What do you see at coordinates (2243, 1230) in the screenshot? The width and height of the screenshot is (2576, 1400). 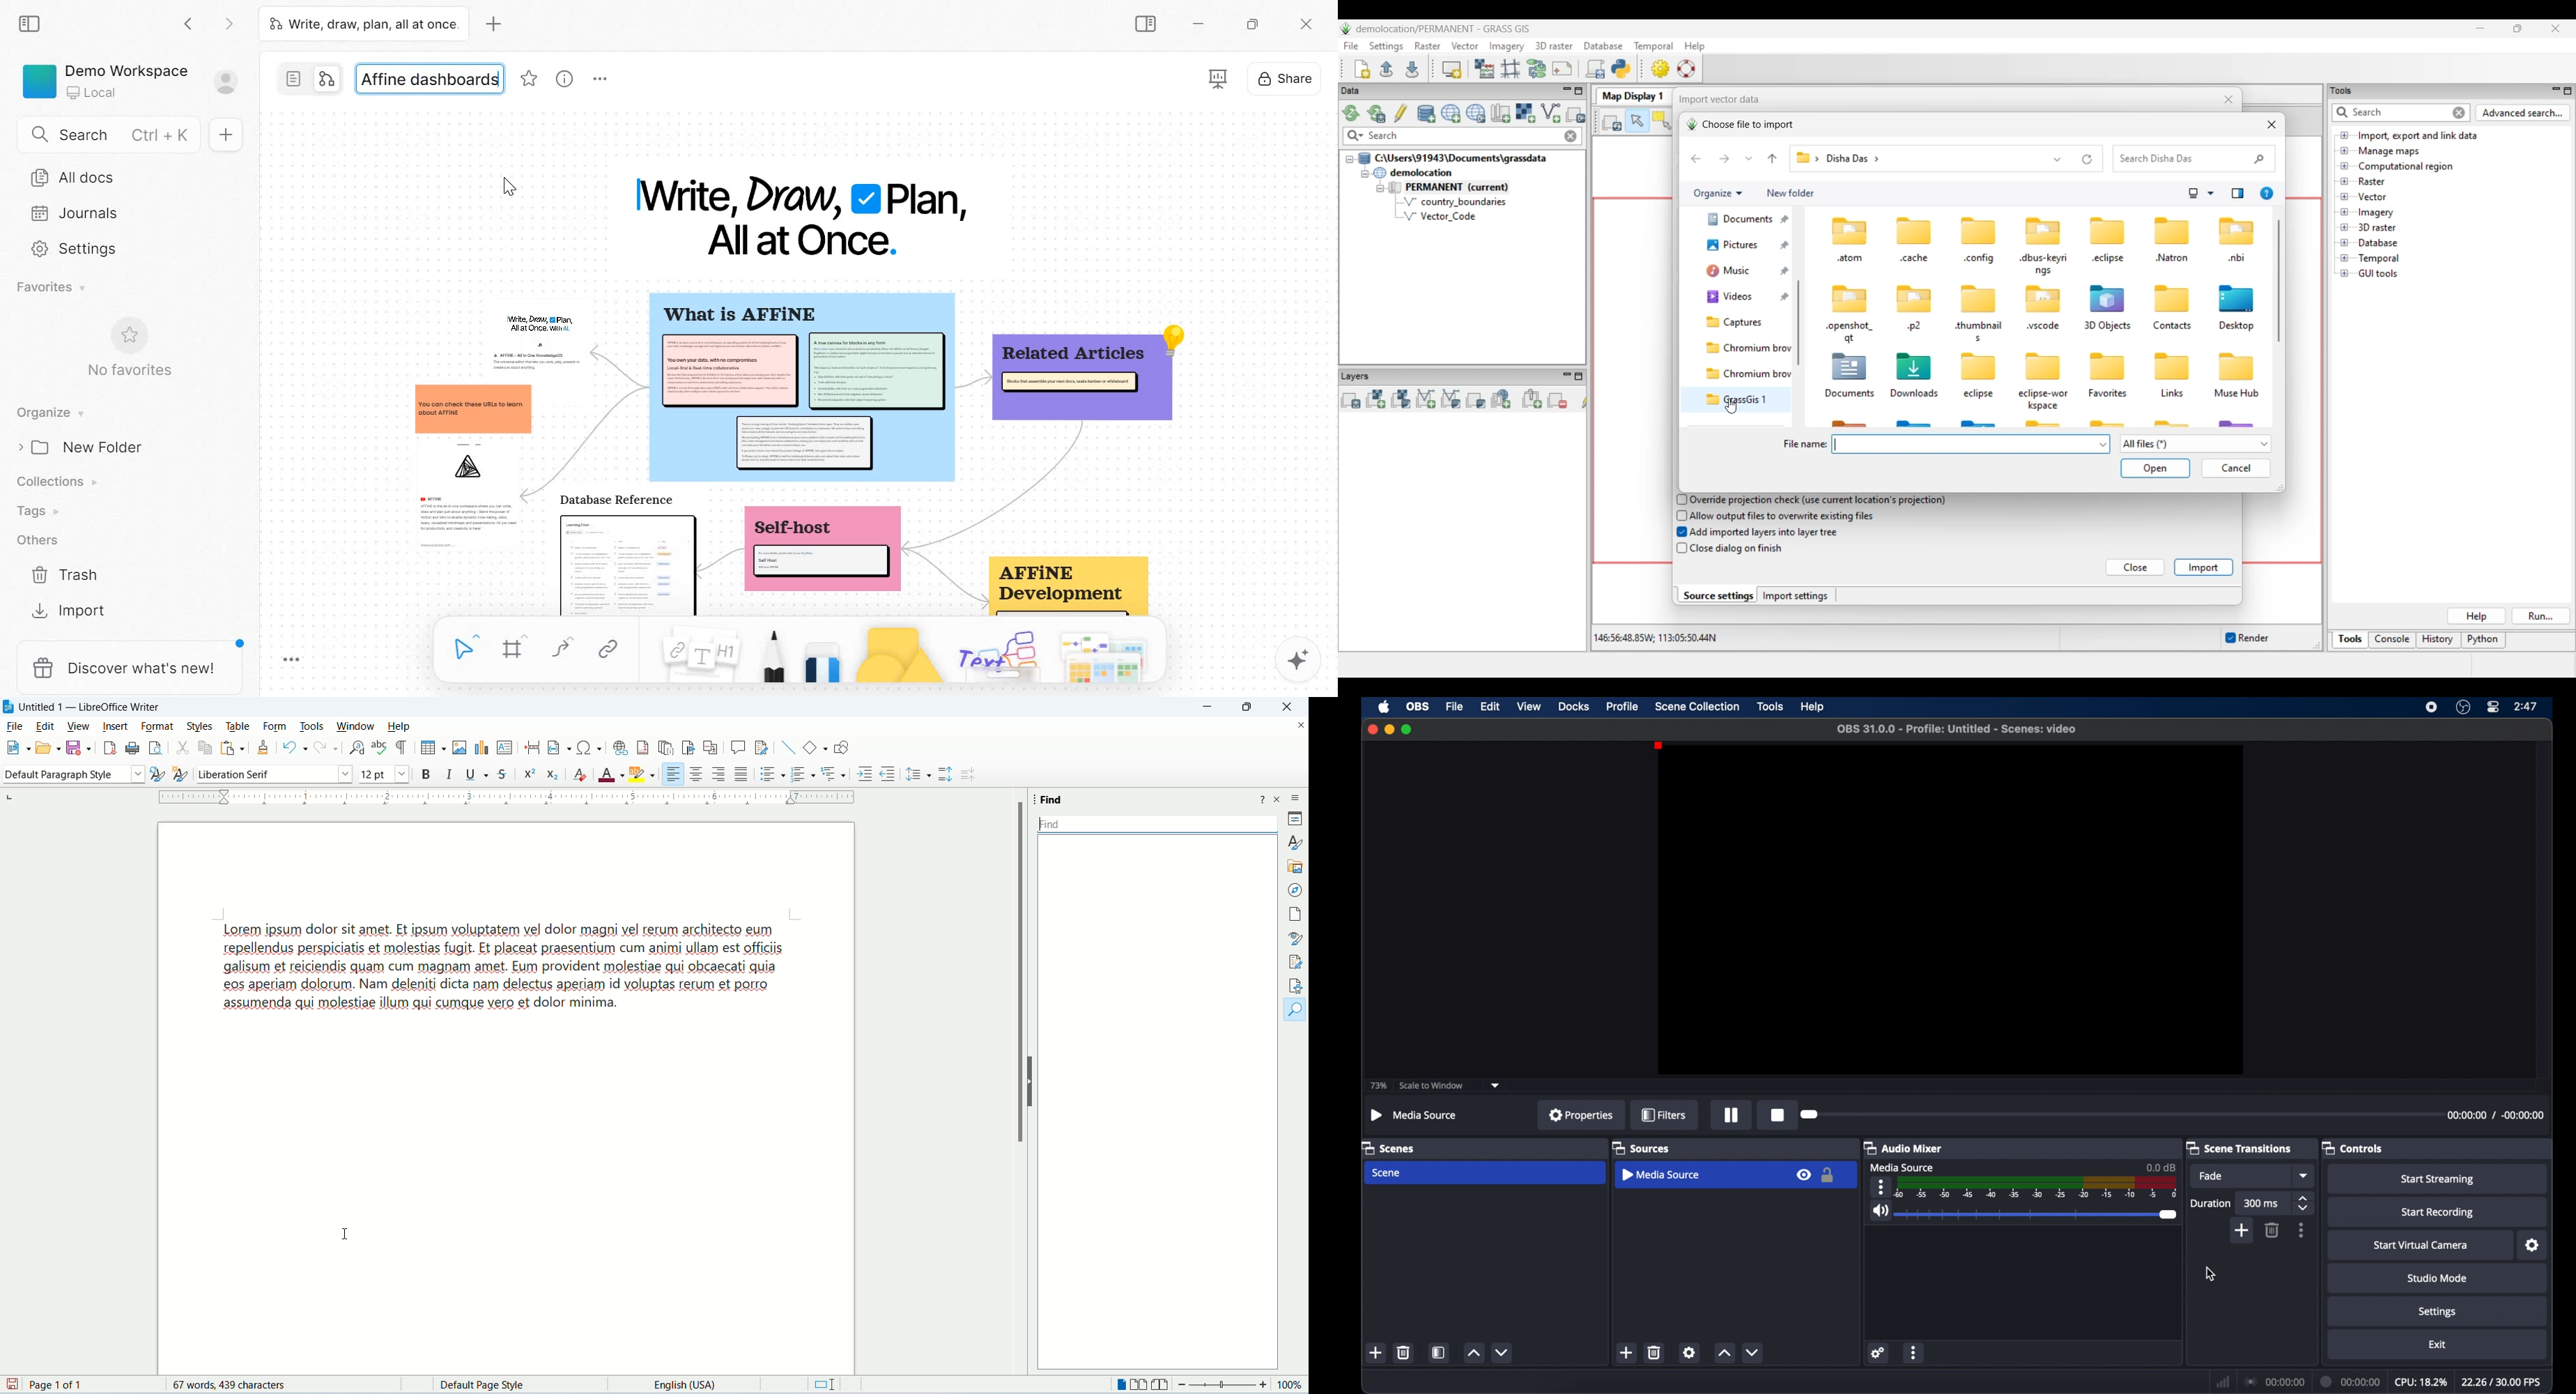 I see `add` at bounding box center [2243, 1230].